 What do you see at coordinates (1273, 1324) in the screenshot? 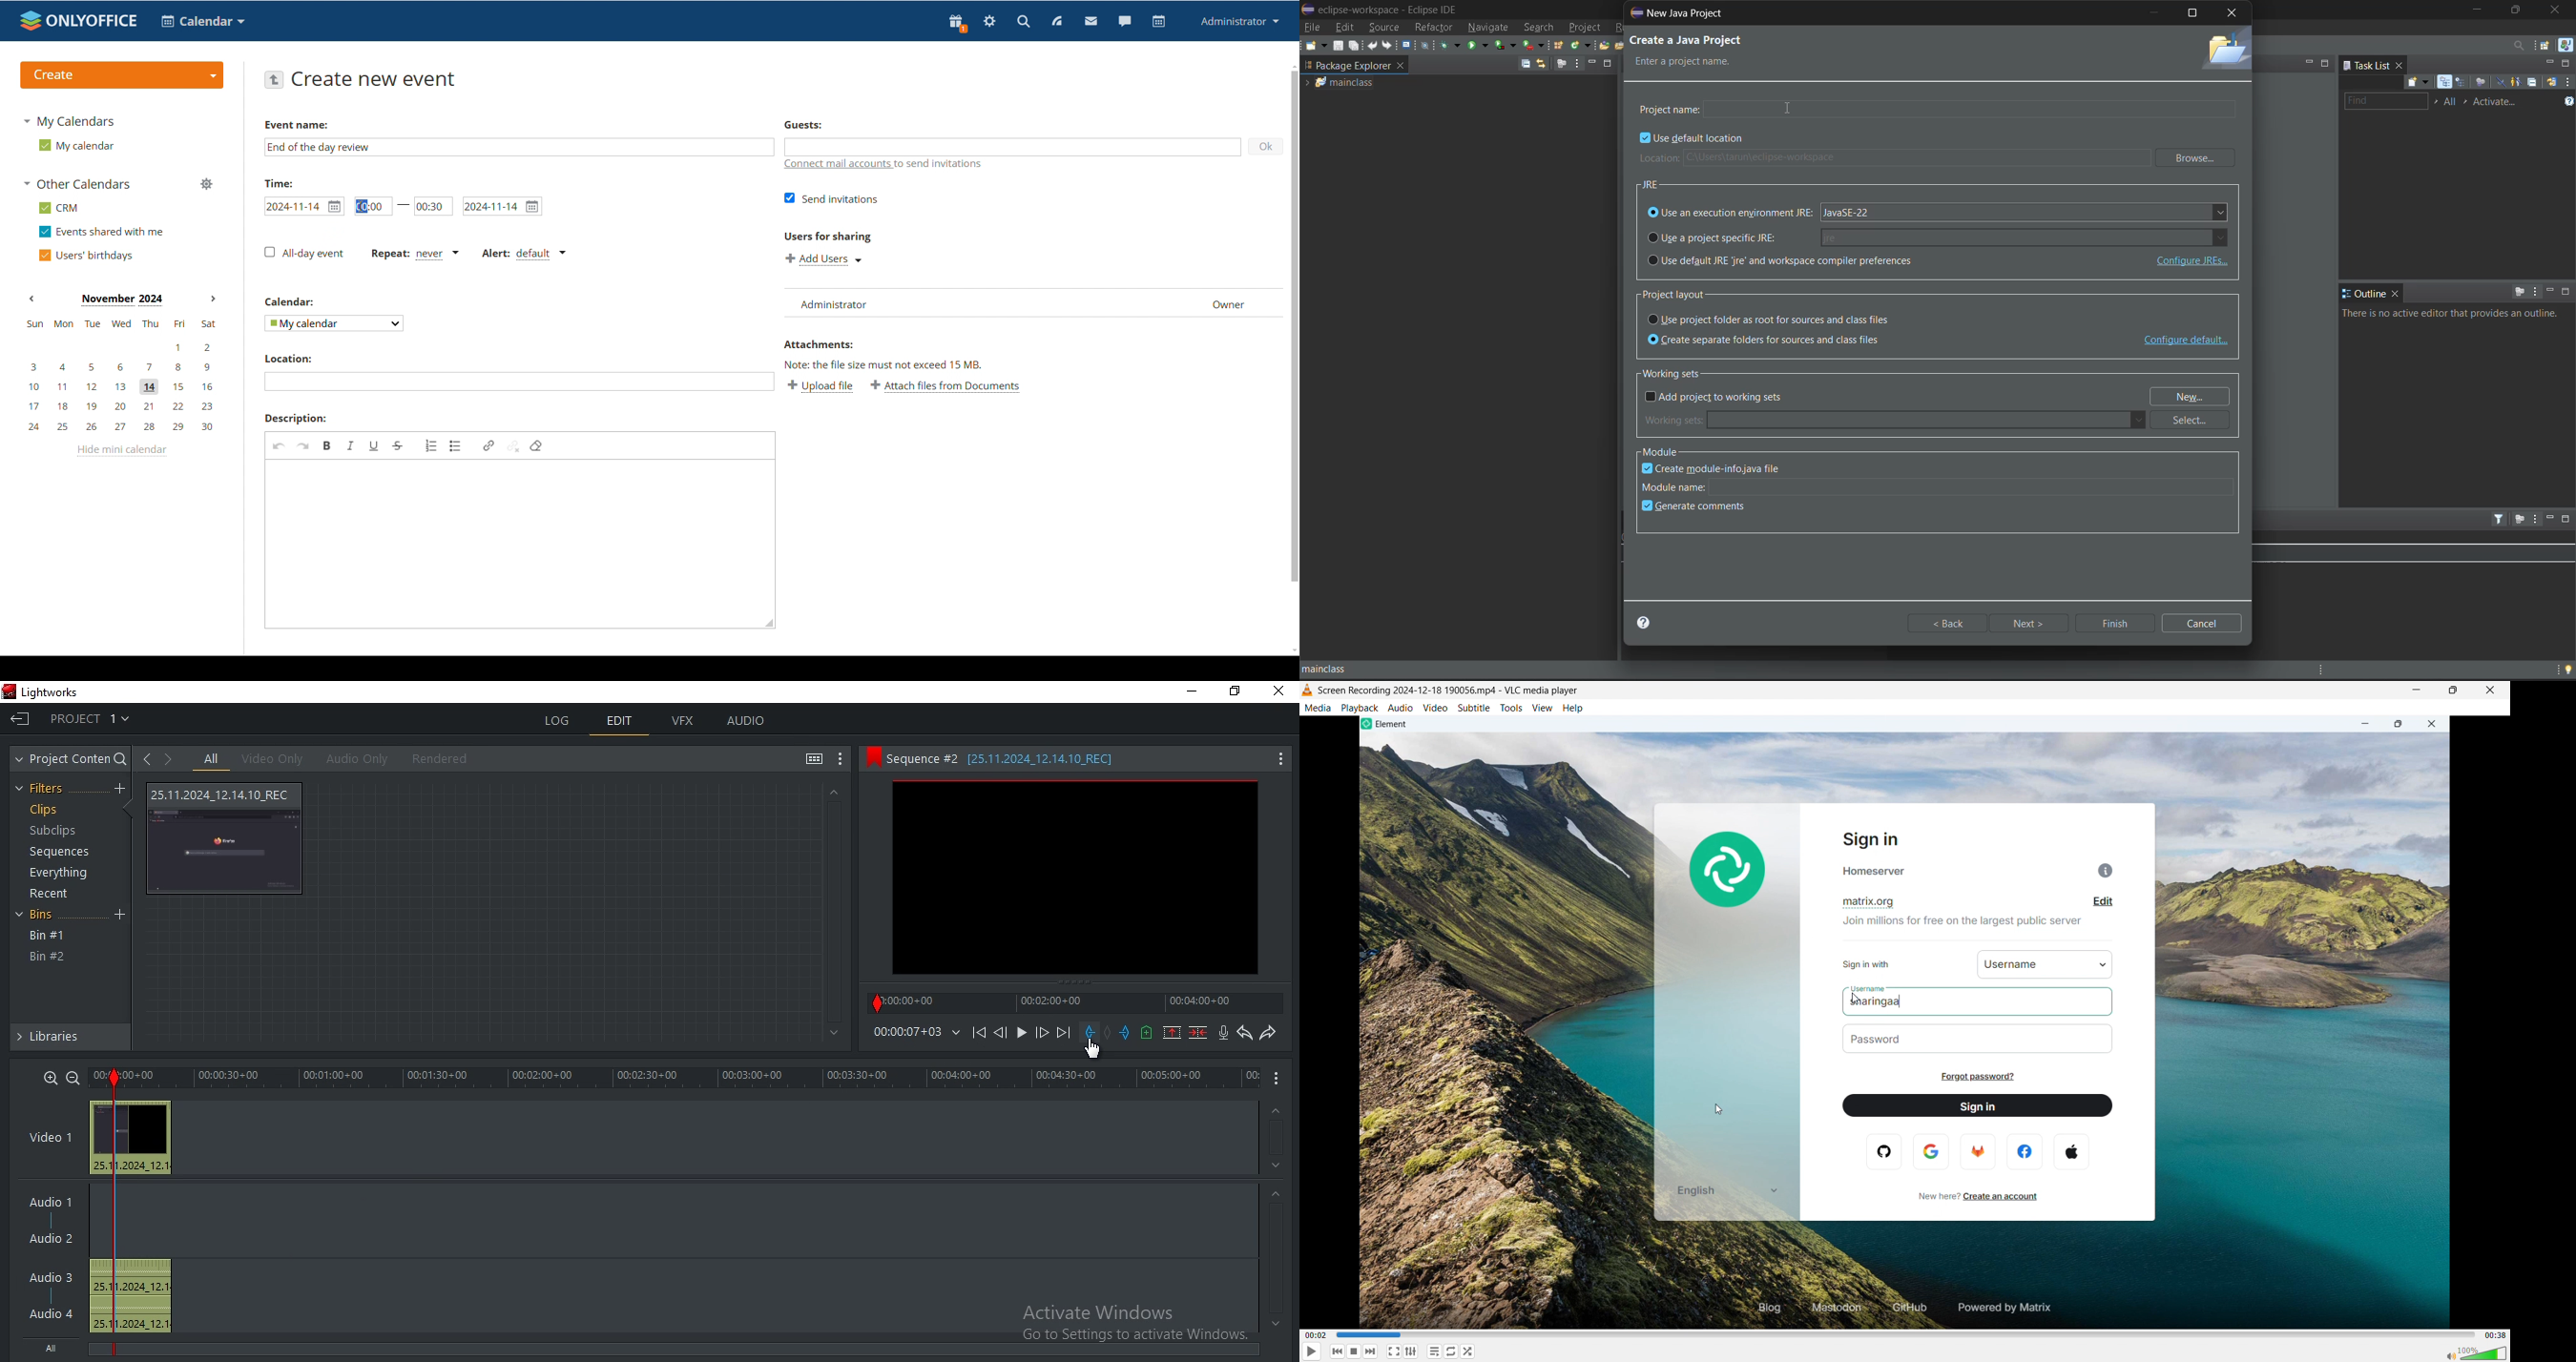
I see `Bottom` at bounding box center [1273, 1324].